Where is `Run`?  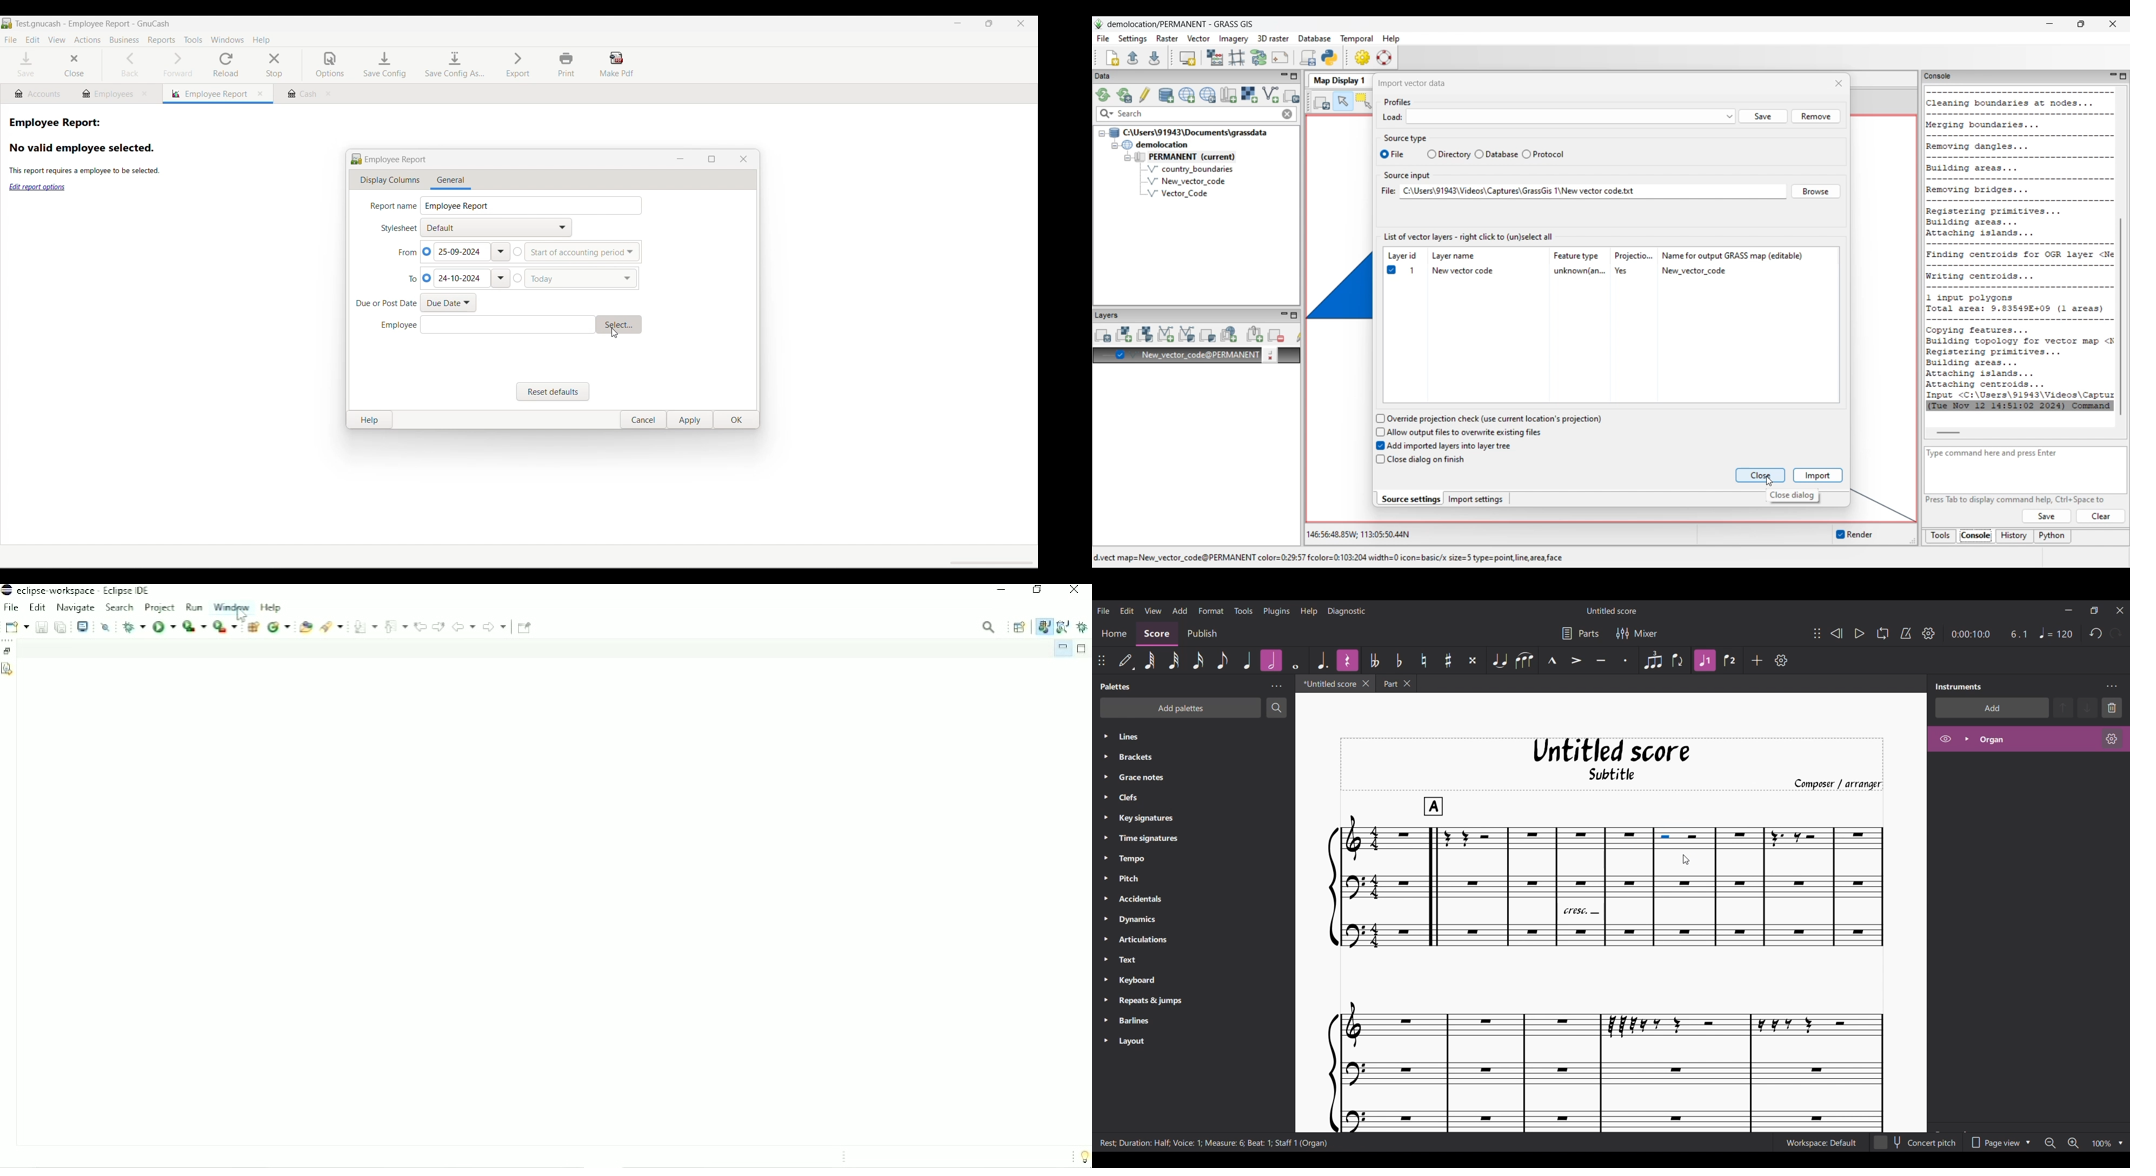
Run is located at coordinates (164, 627).